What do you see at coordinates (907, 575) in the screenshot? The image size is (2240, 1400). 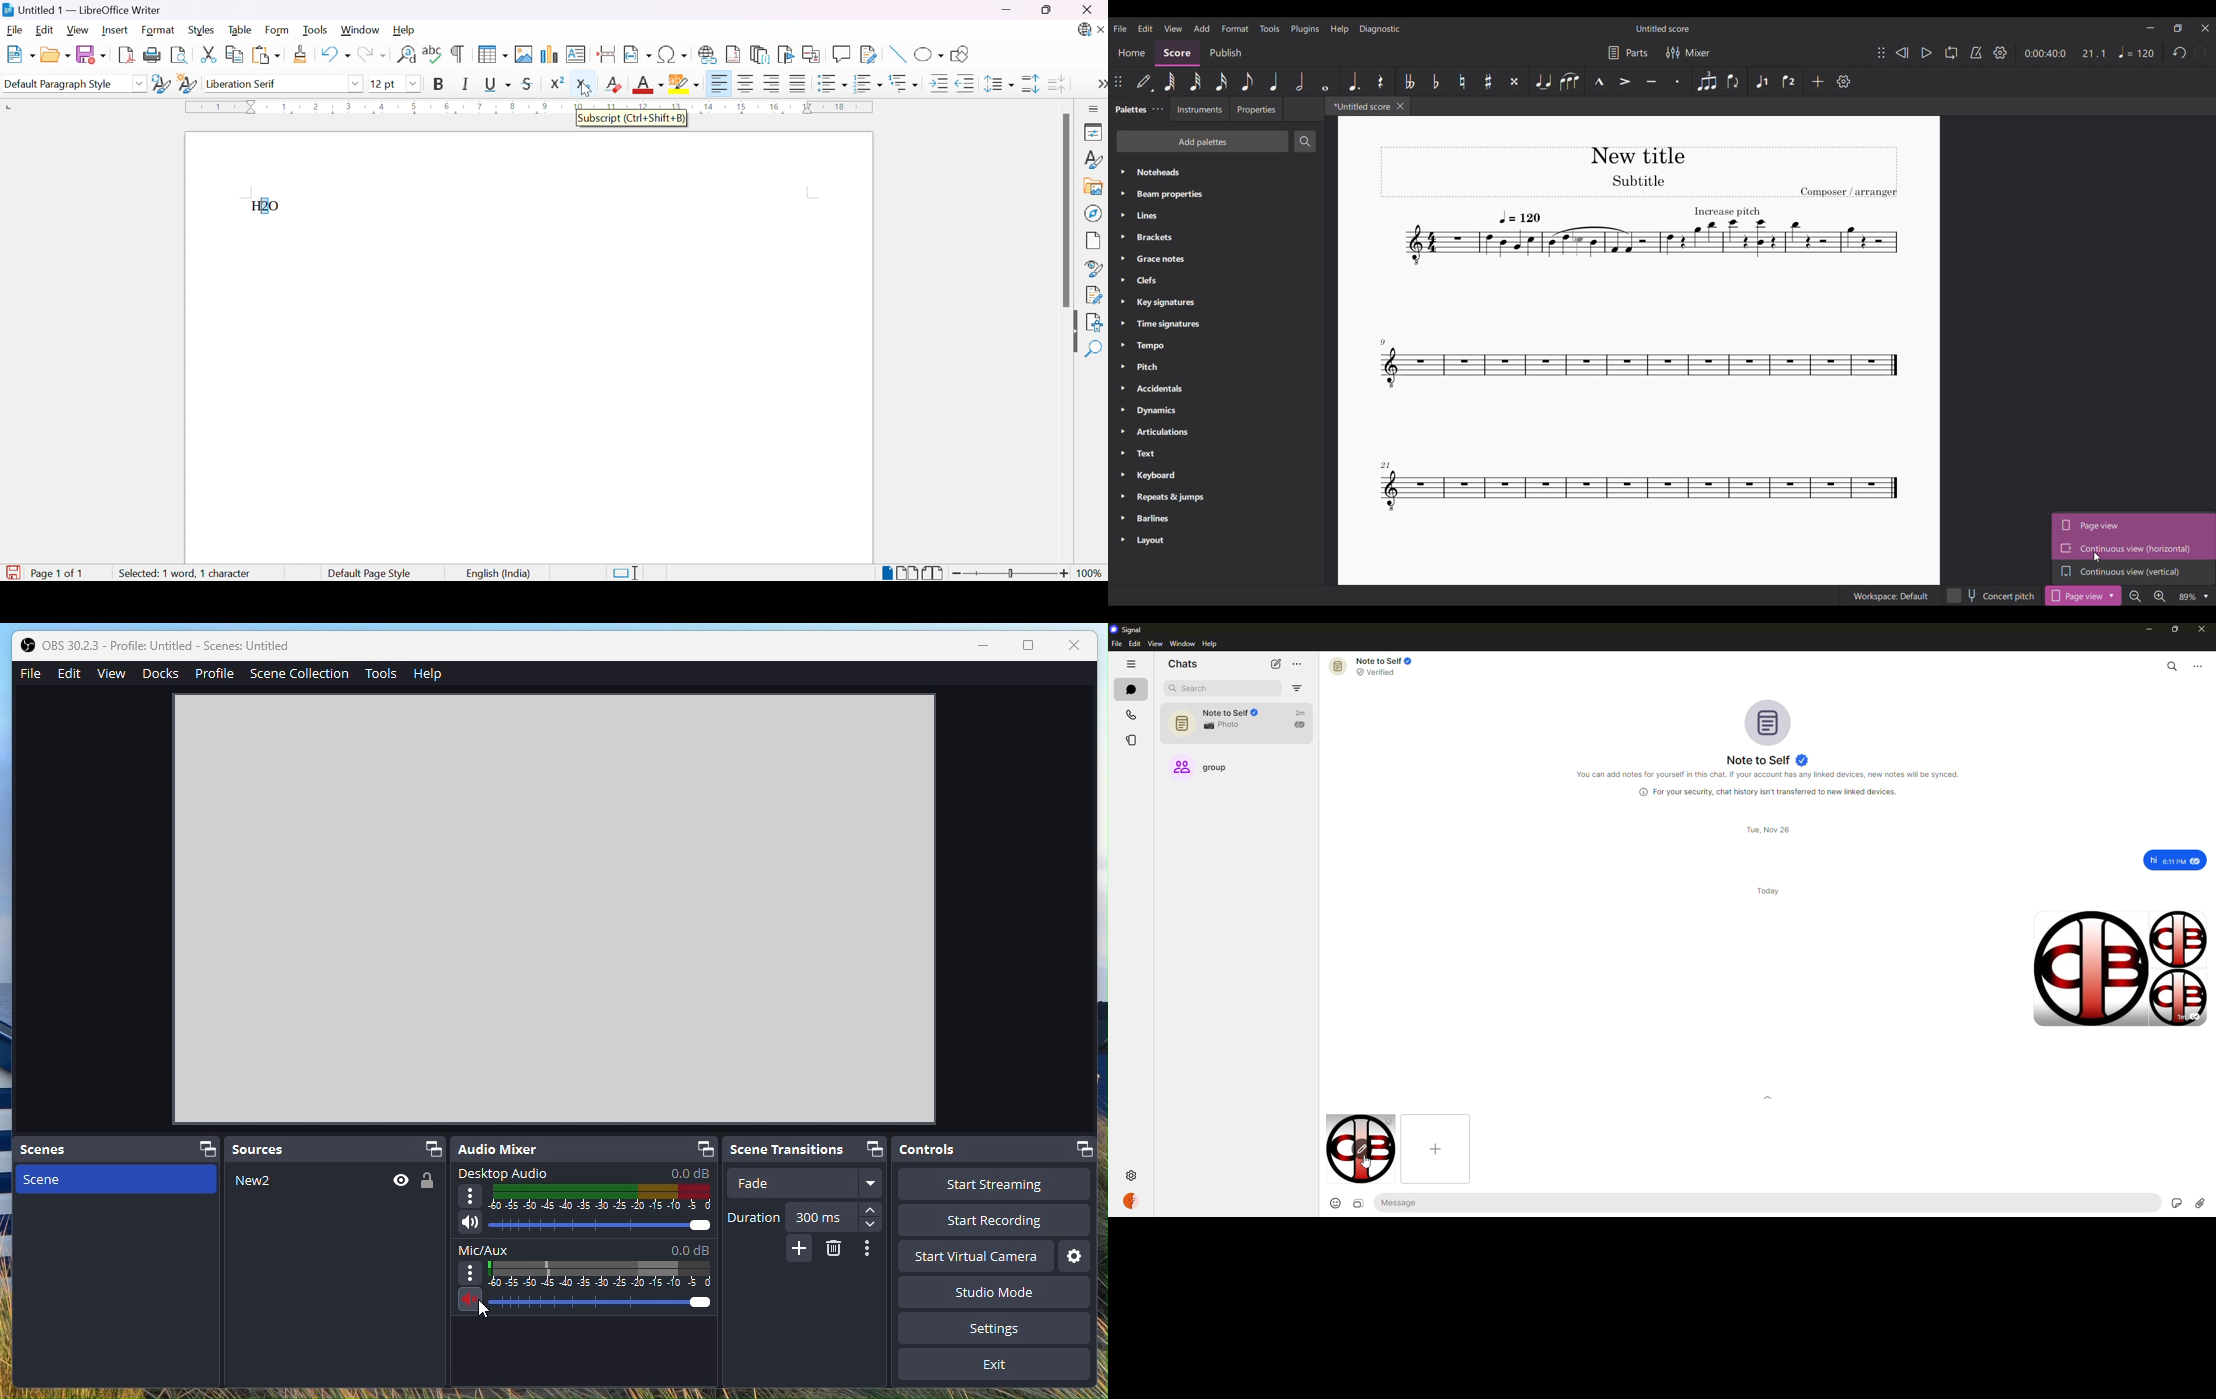 I see `Multiple-page break` at bounding box center [907, 575].